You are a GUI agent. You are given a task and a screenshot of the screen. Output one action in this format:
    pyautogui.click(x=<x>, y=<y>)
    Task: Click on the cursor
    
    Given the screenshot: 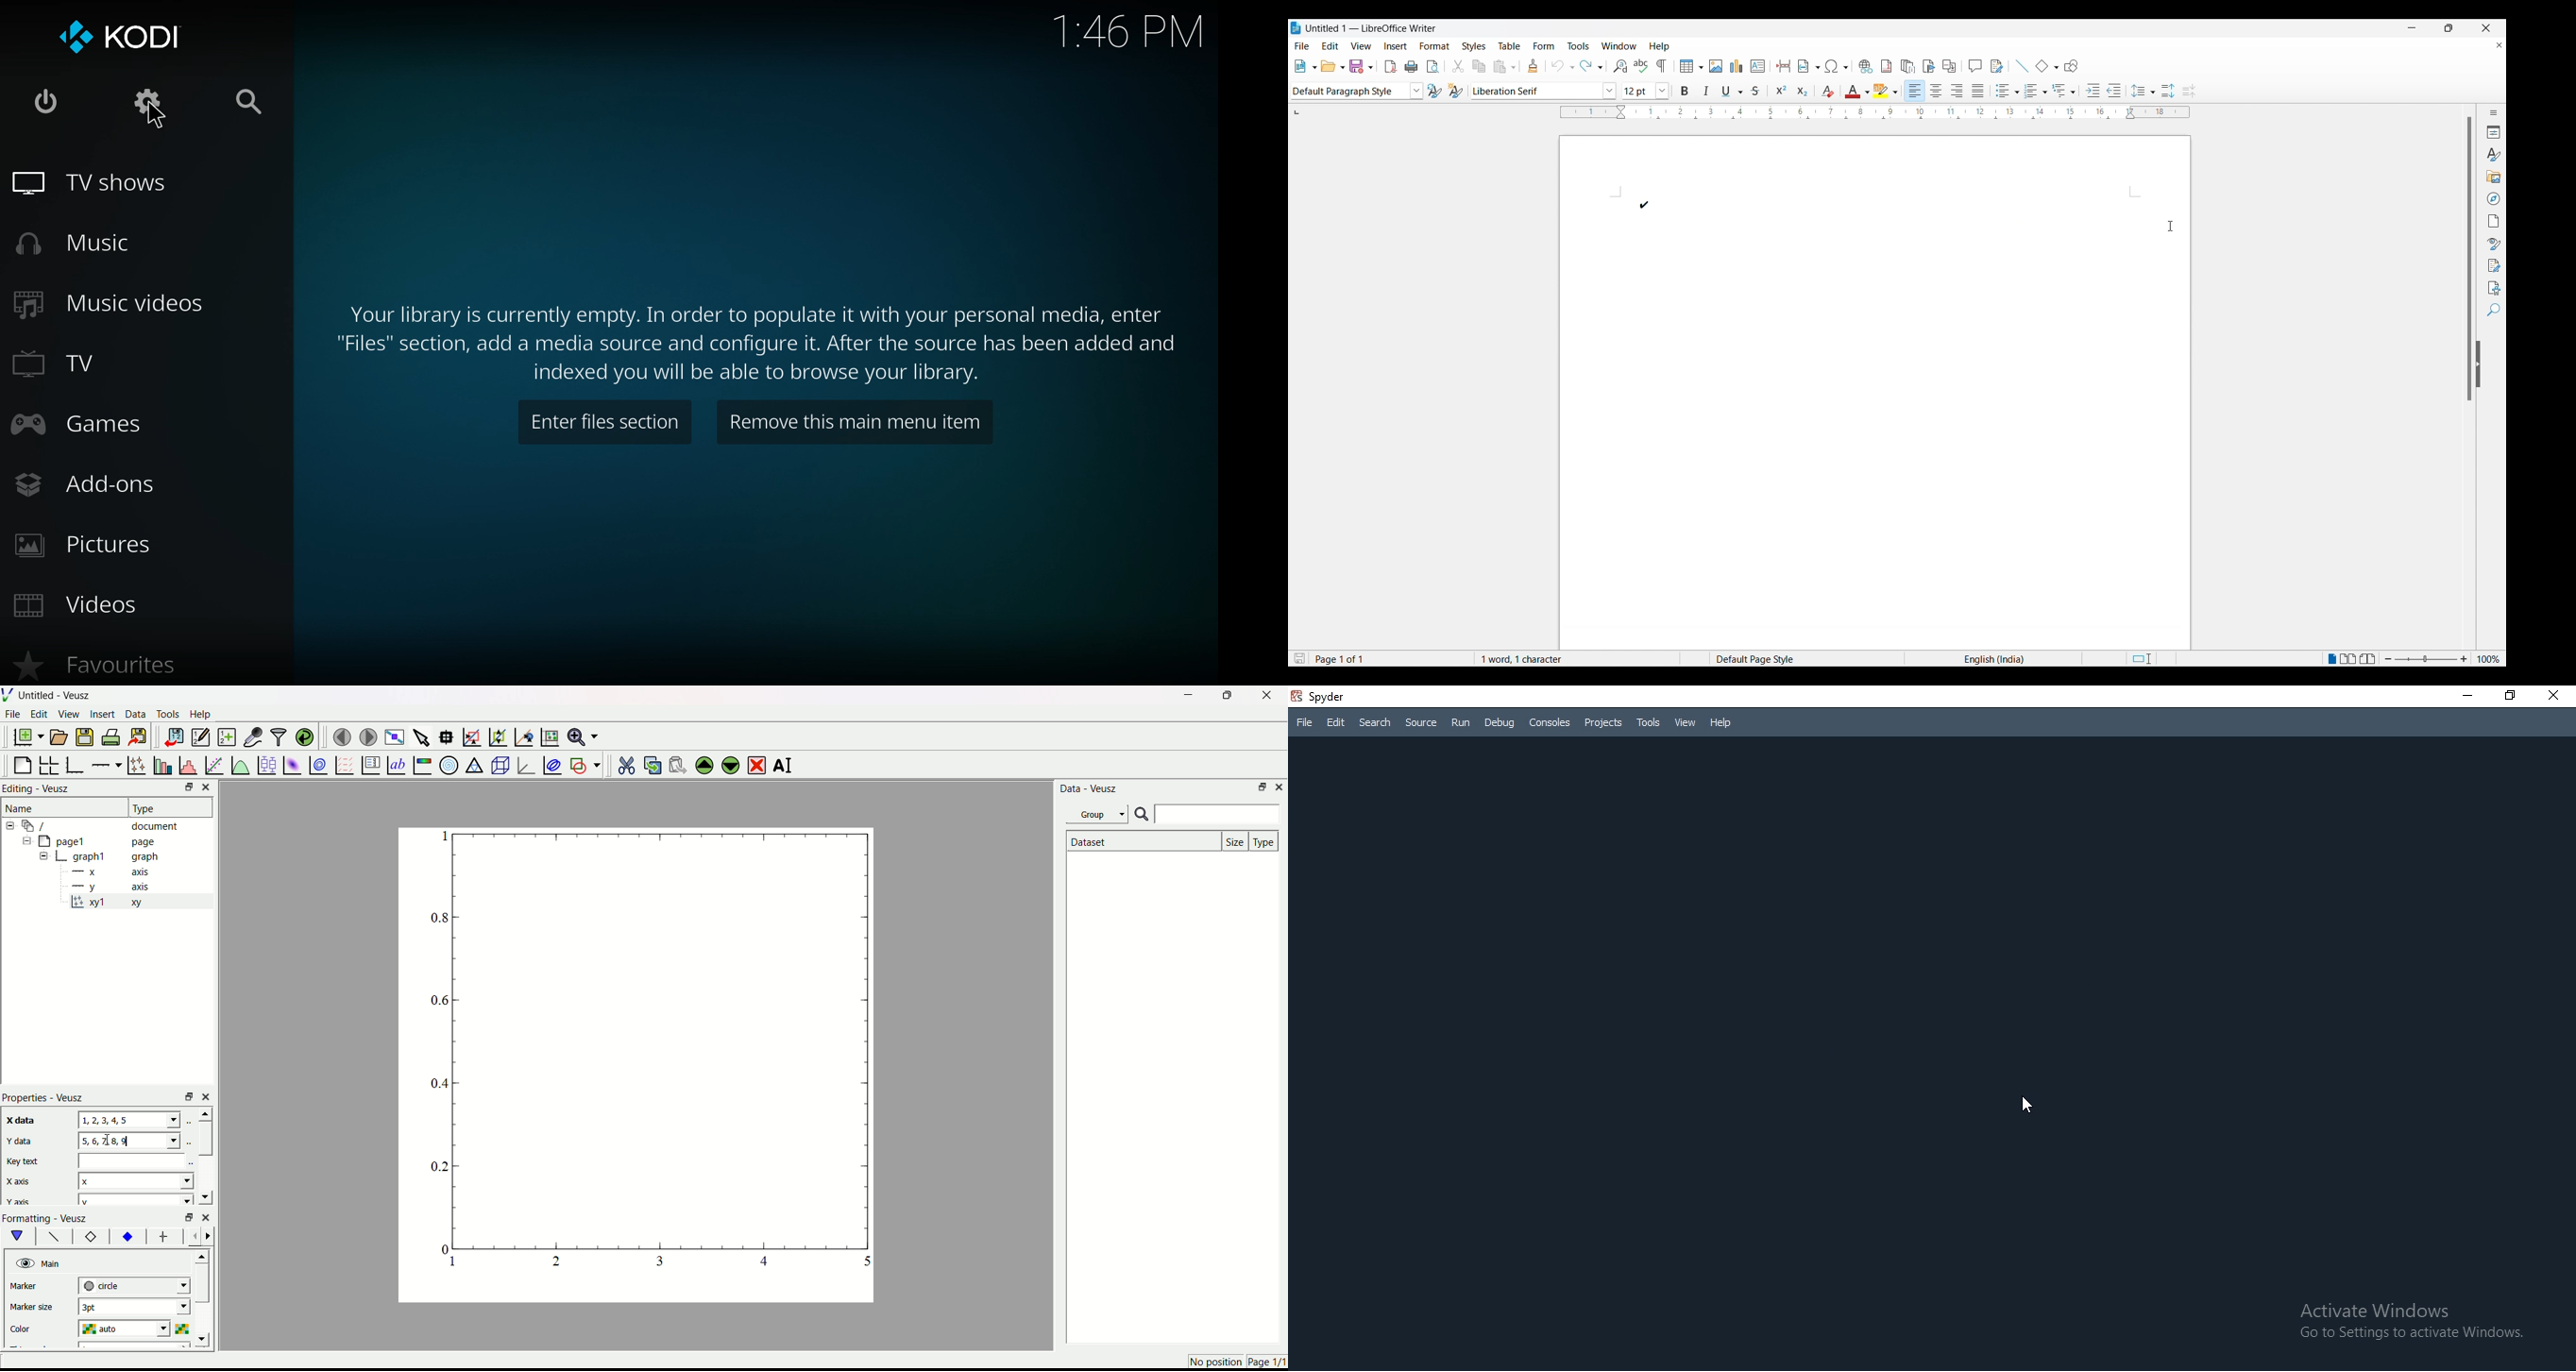 What is the action you would take?
    pyautogui.click(x=2028, y=1109)
    